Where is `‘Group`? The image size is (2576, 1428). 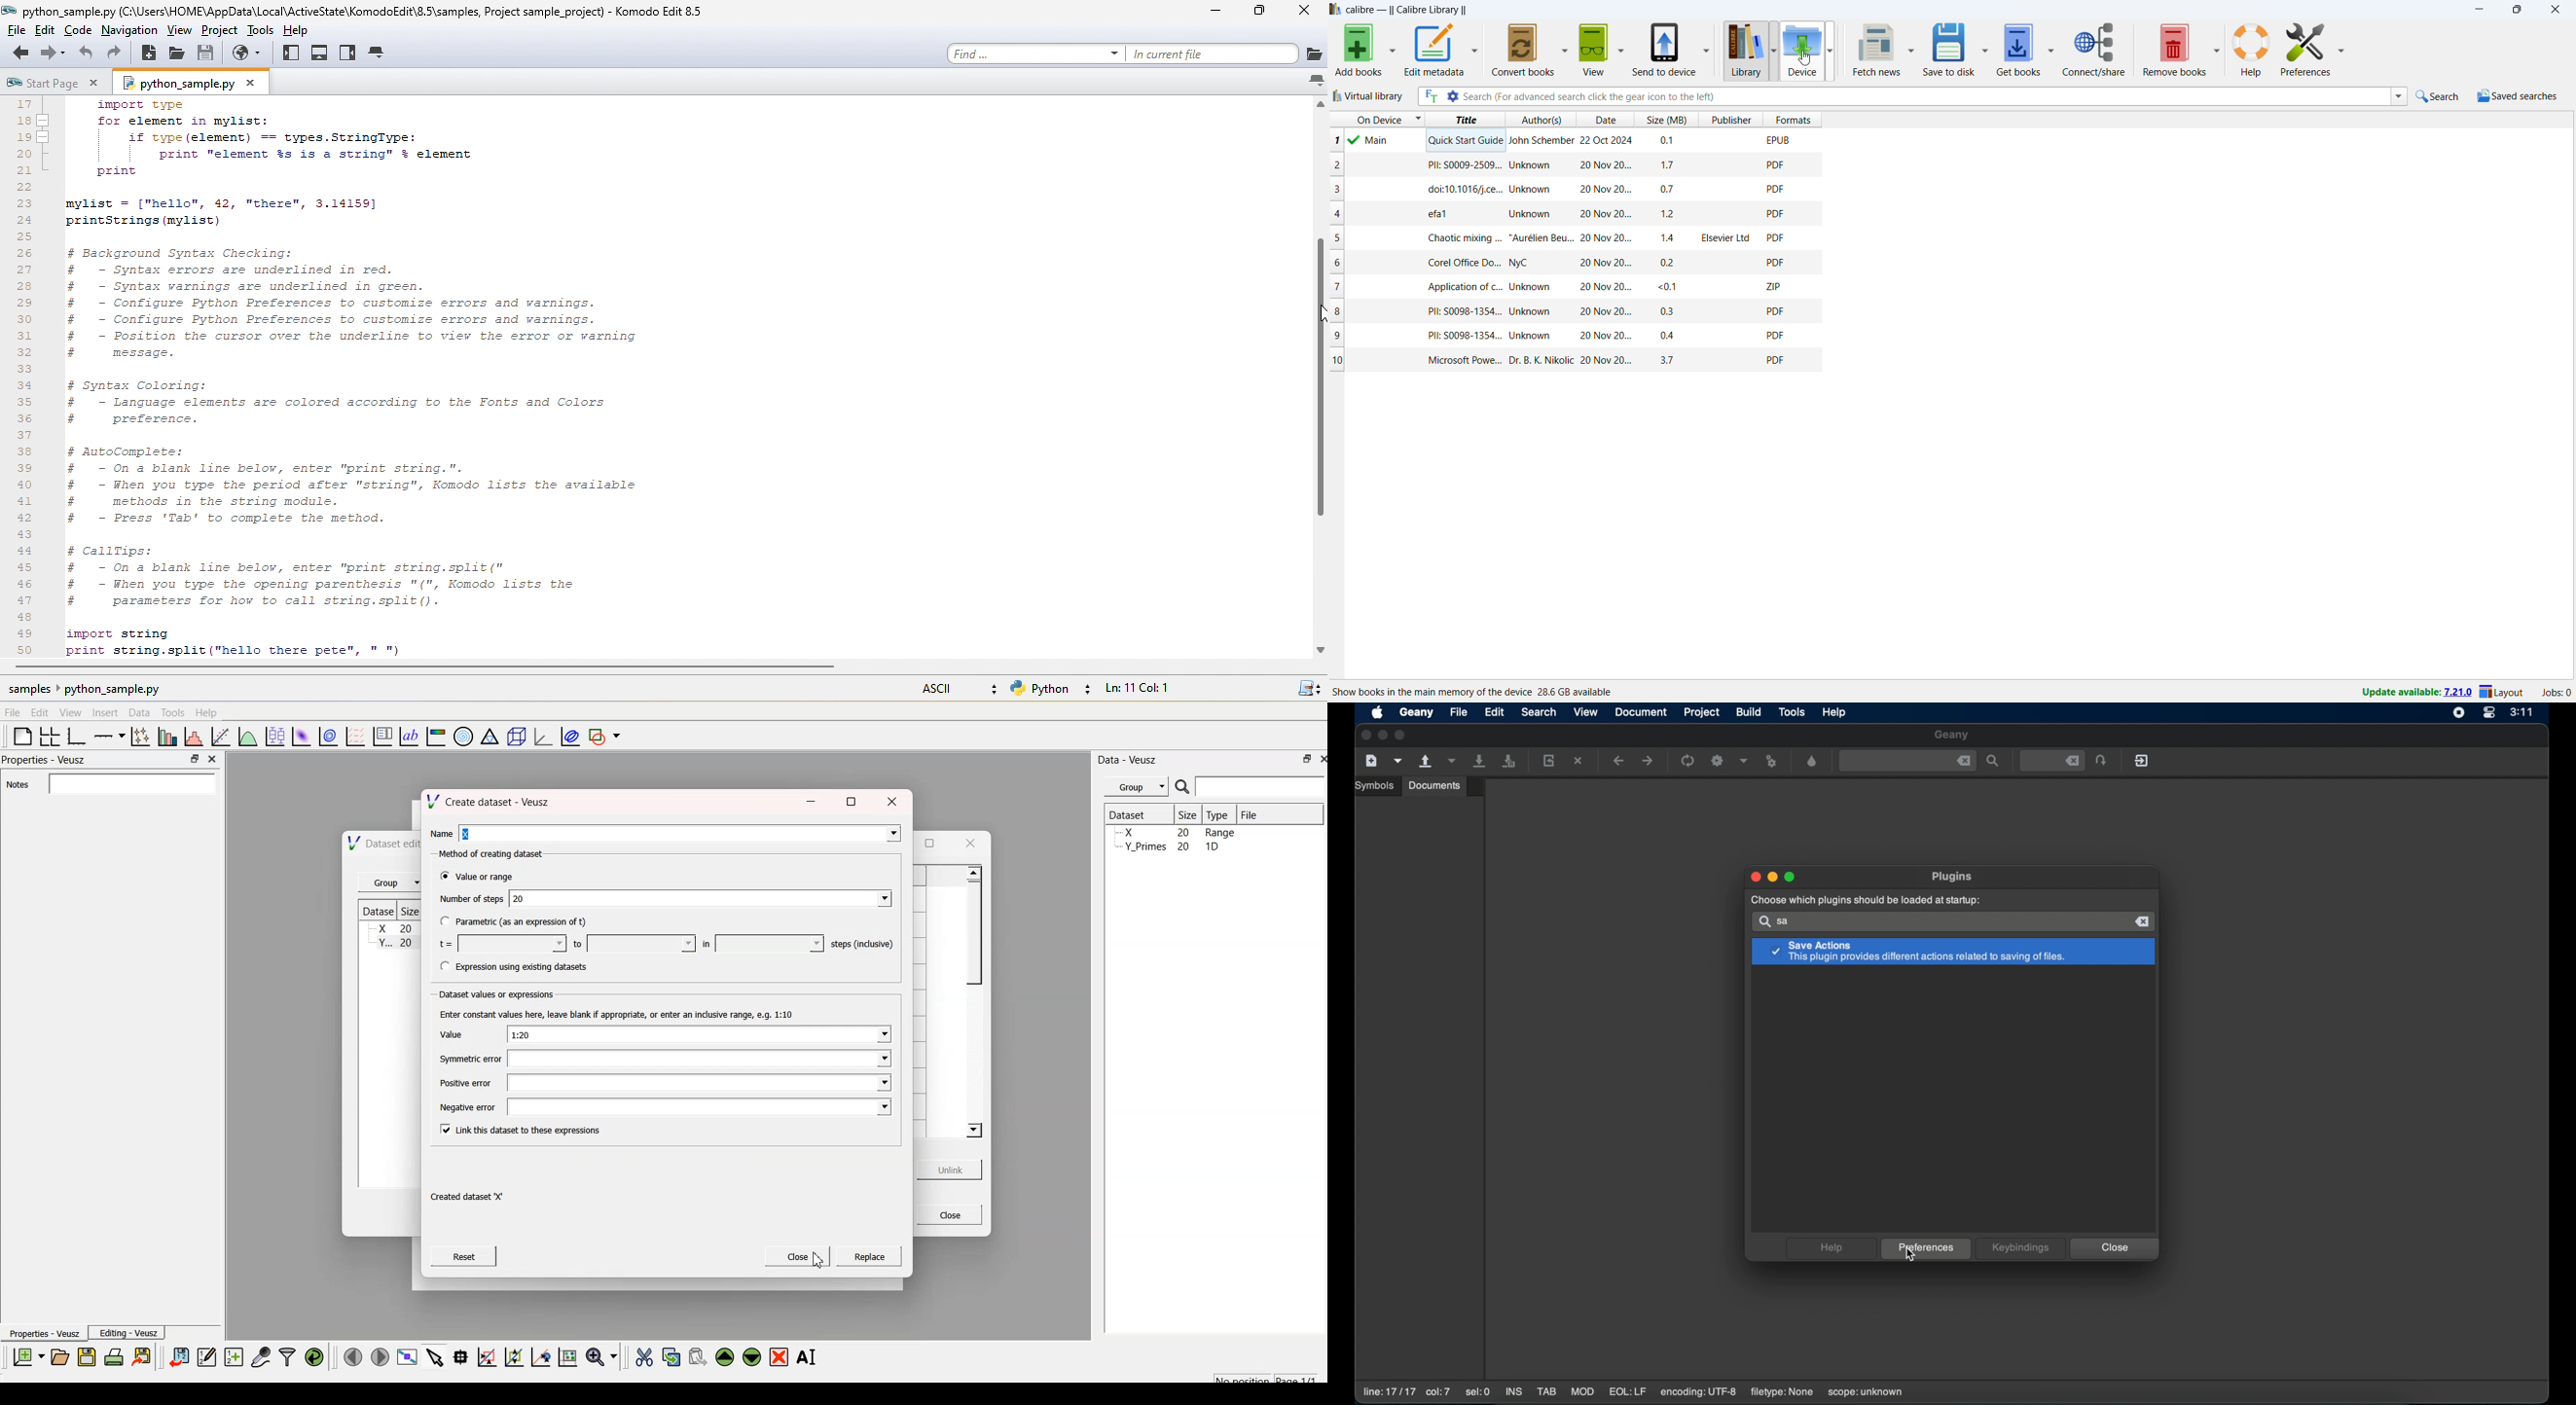
‘Group is located at coordinates (384, 881).